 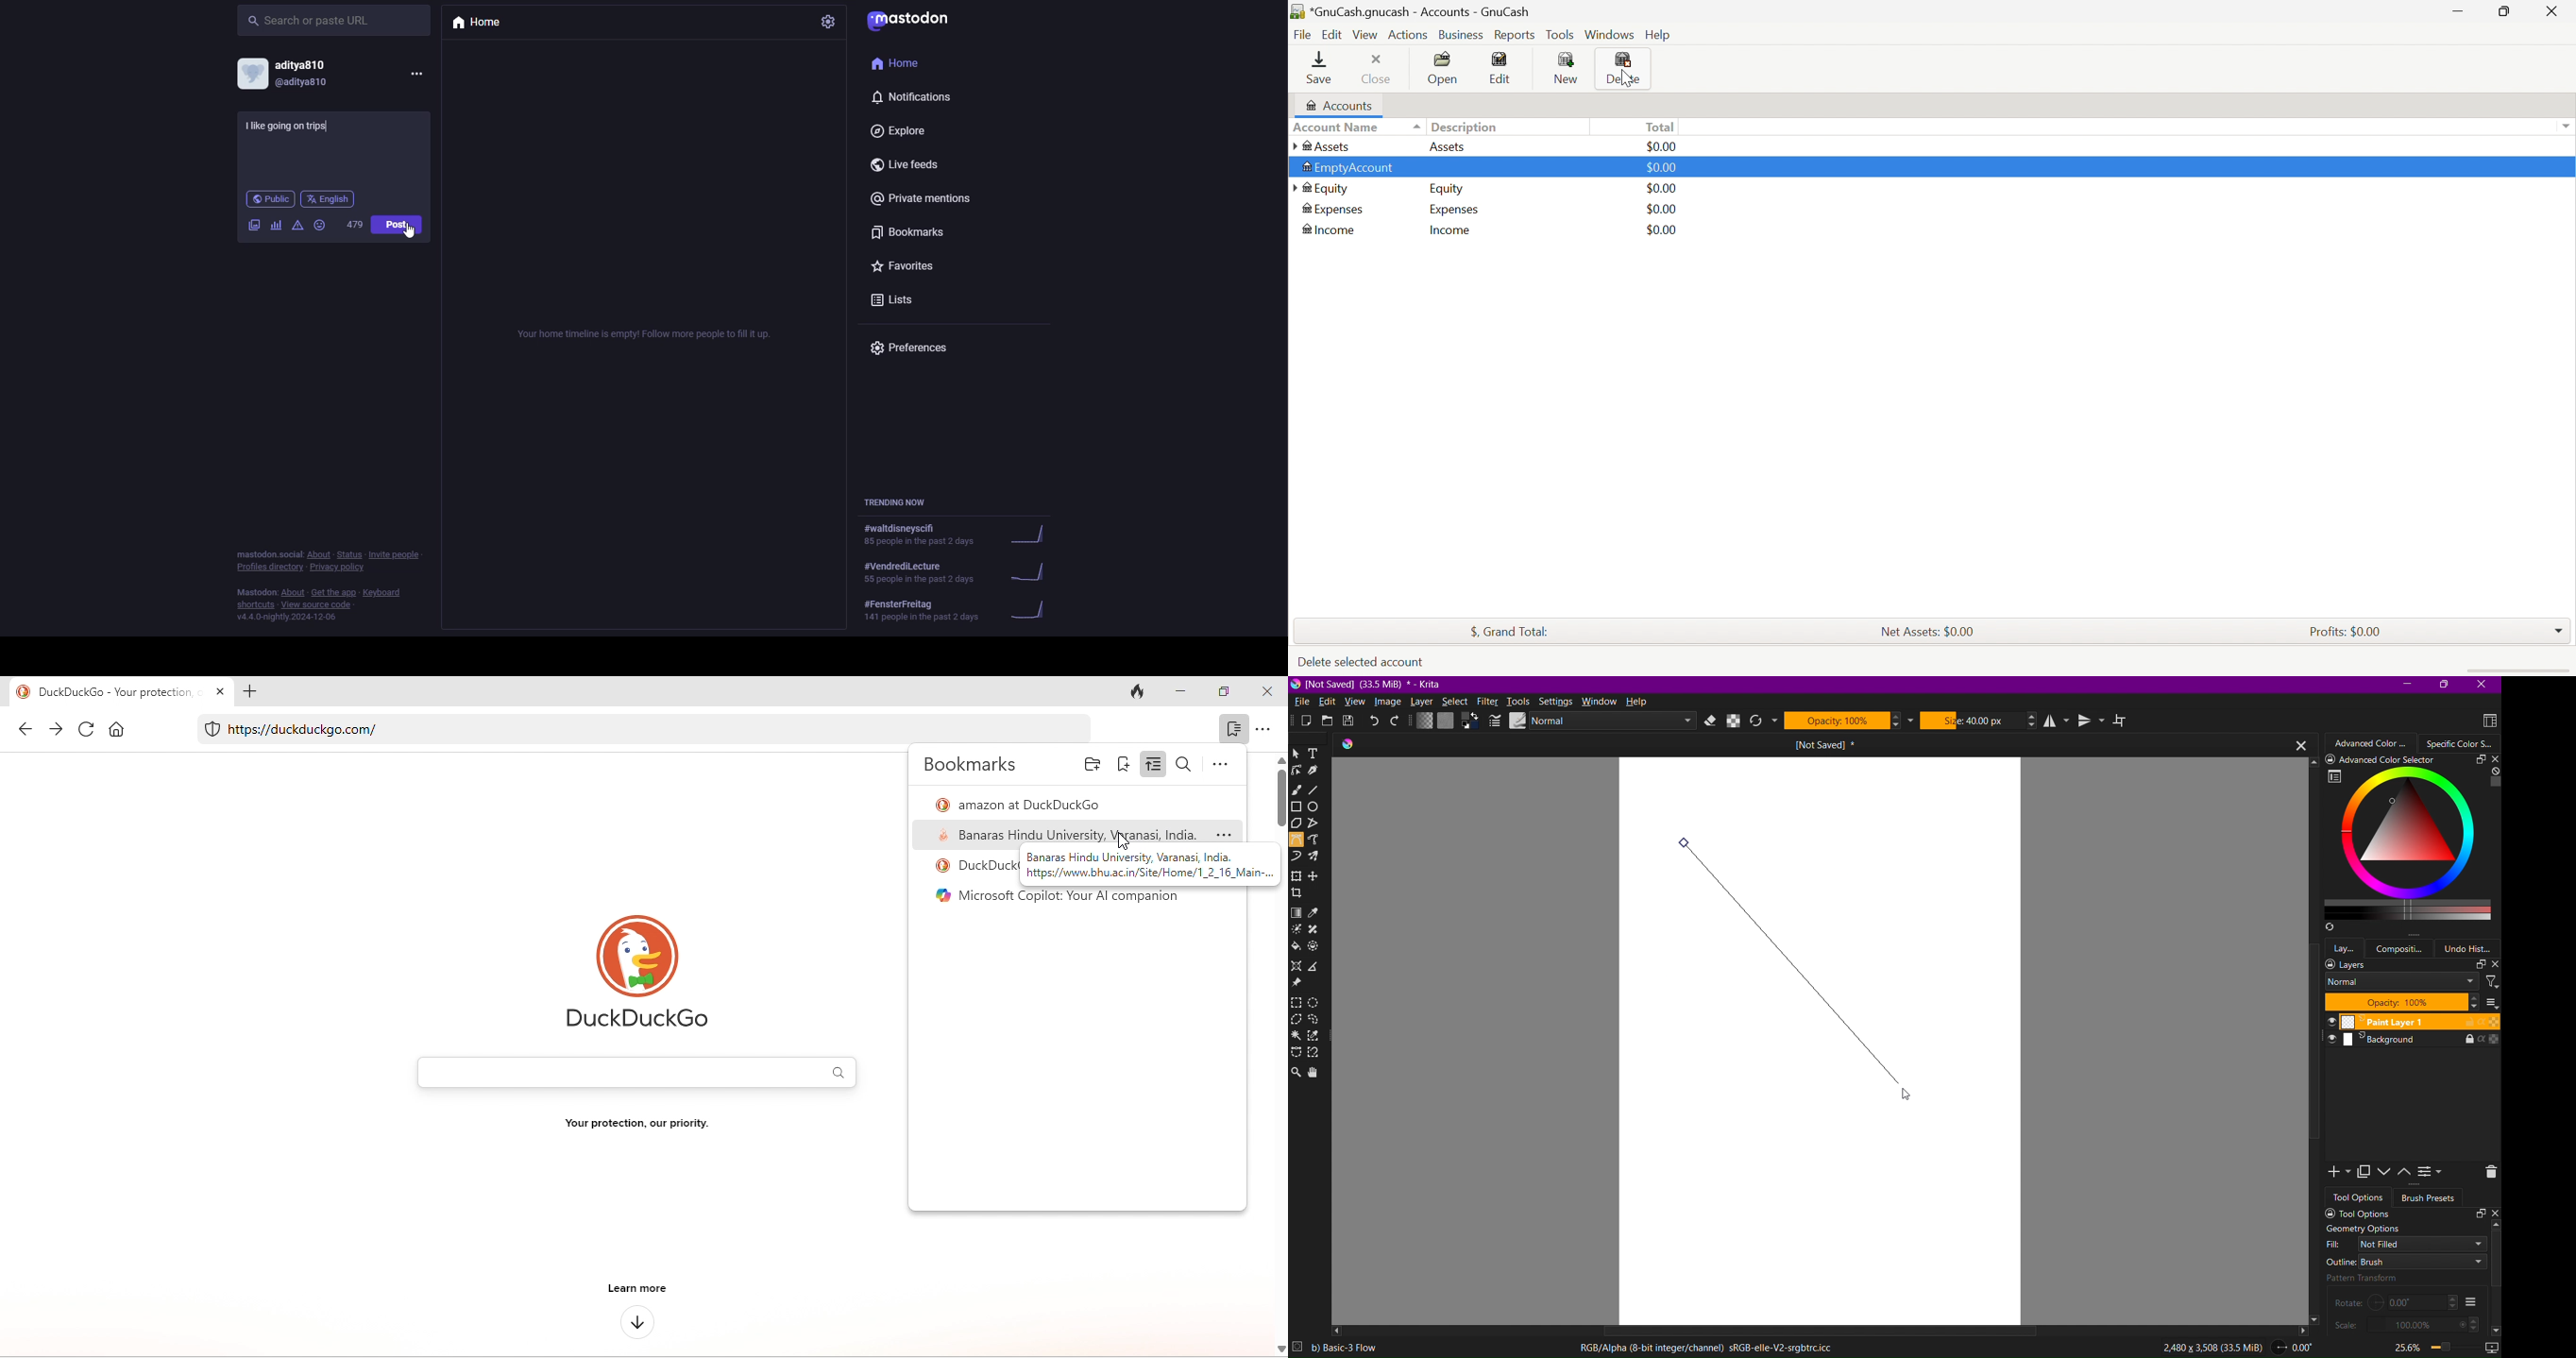 I want to click on Image, so click(x=1389, y=703).